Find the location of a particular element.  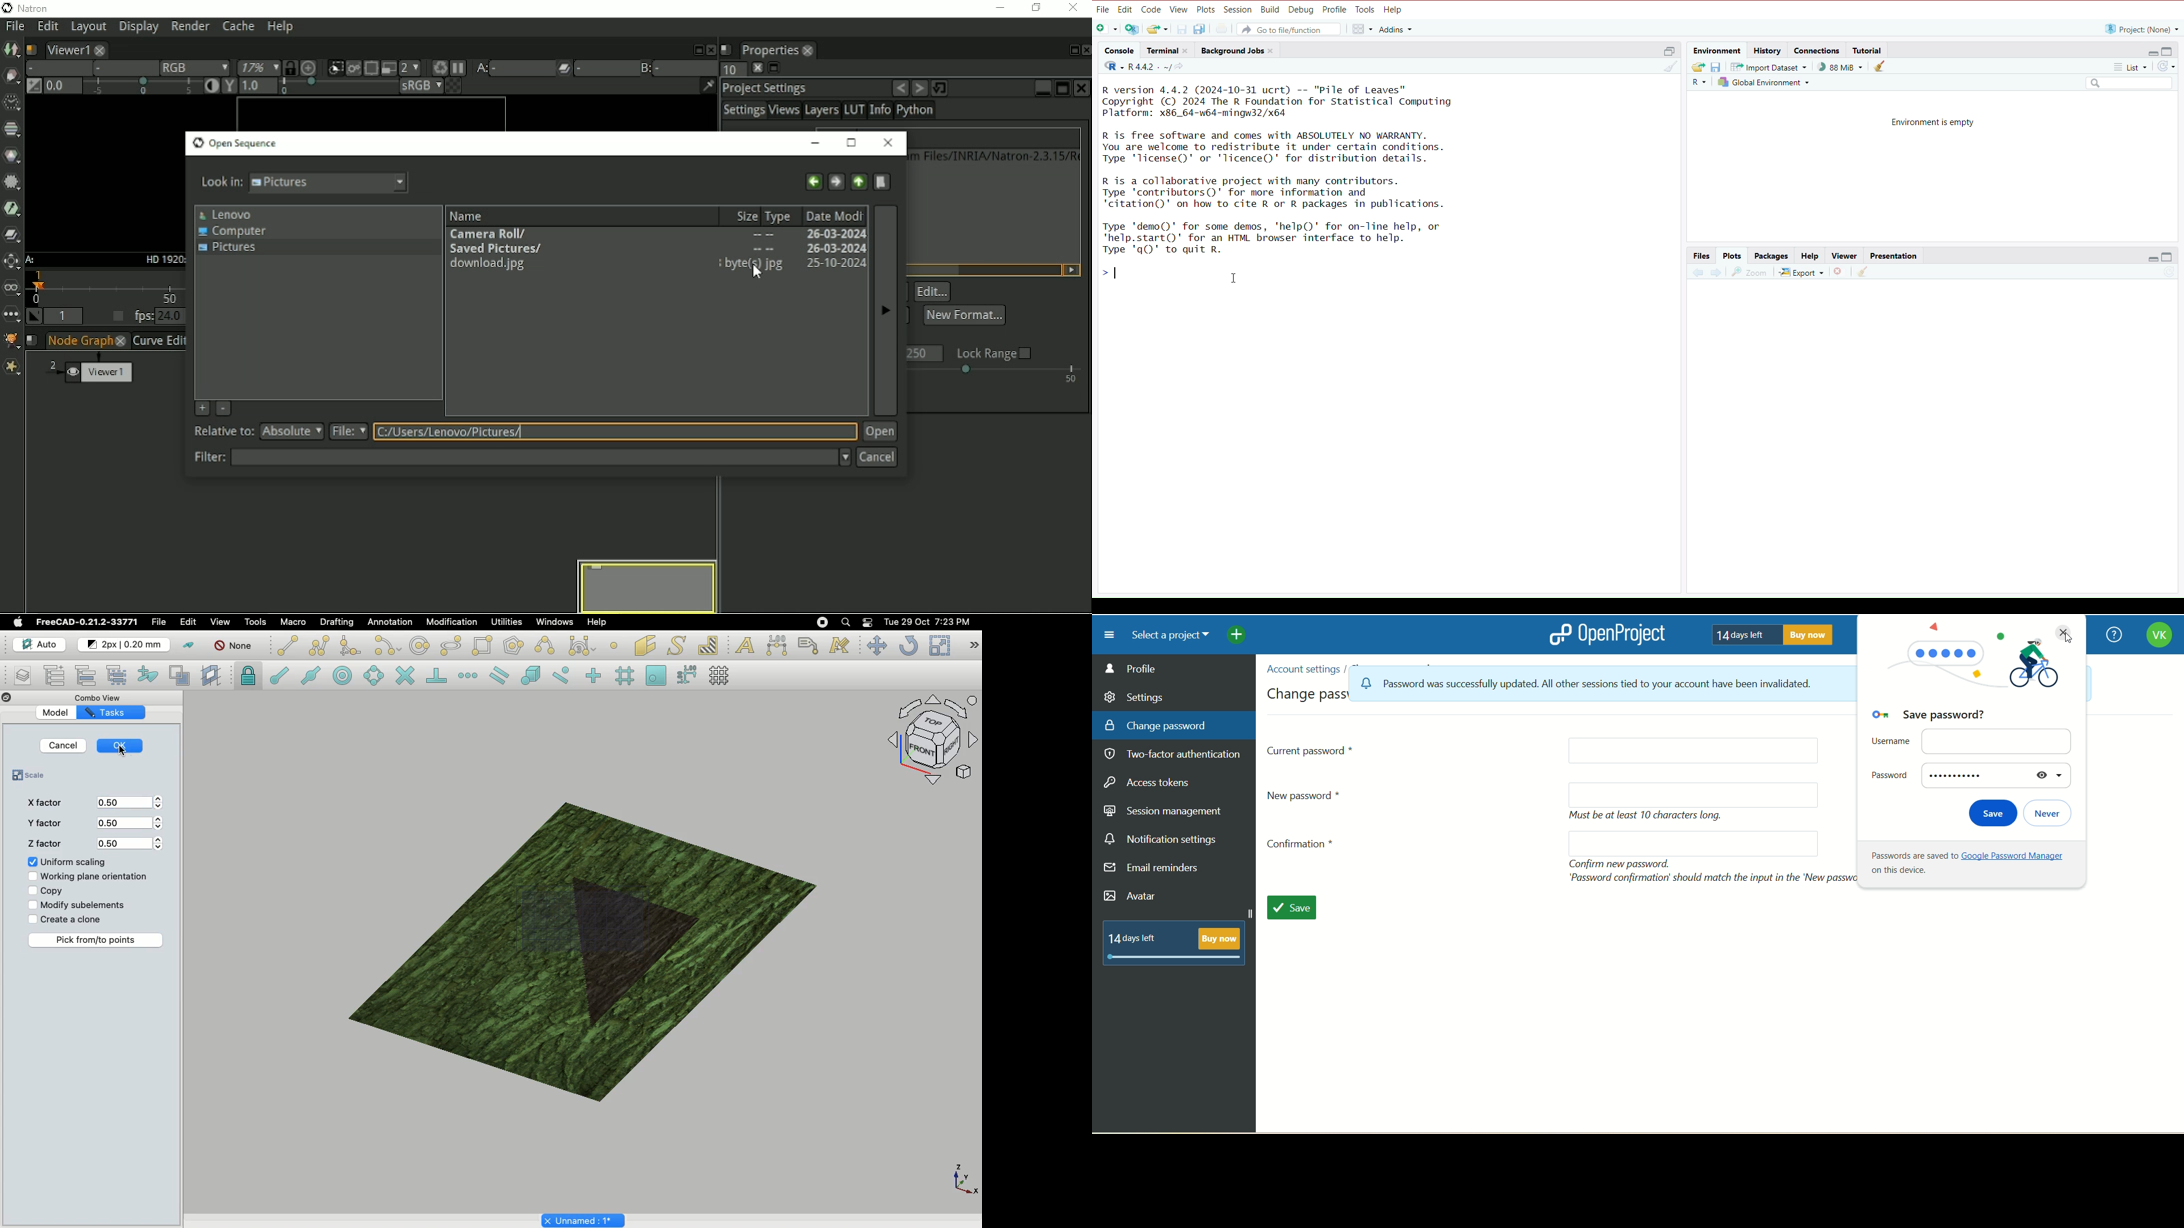

Next Plot is located at coordinates (1716, 272).